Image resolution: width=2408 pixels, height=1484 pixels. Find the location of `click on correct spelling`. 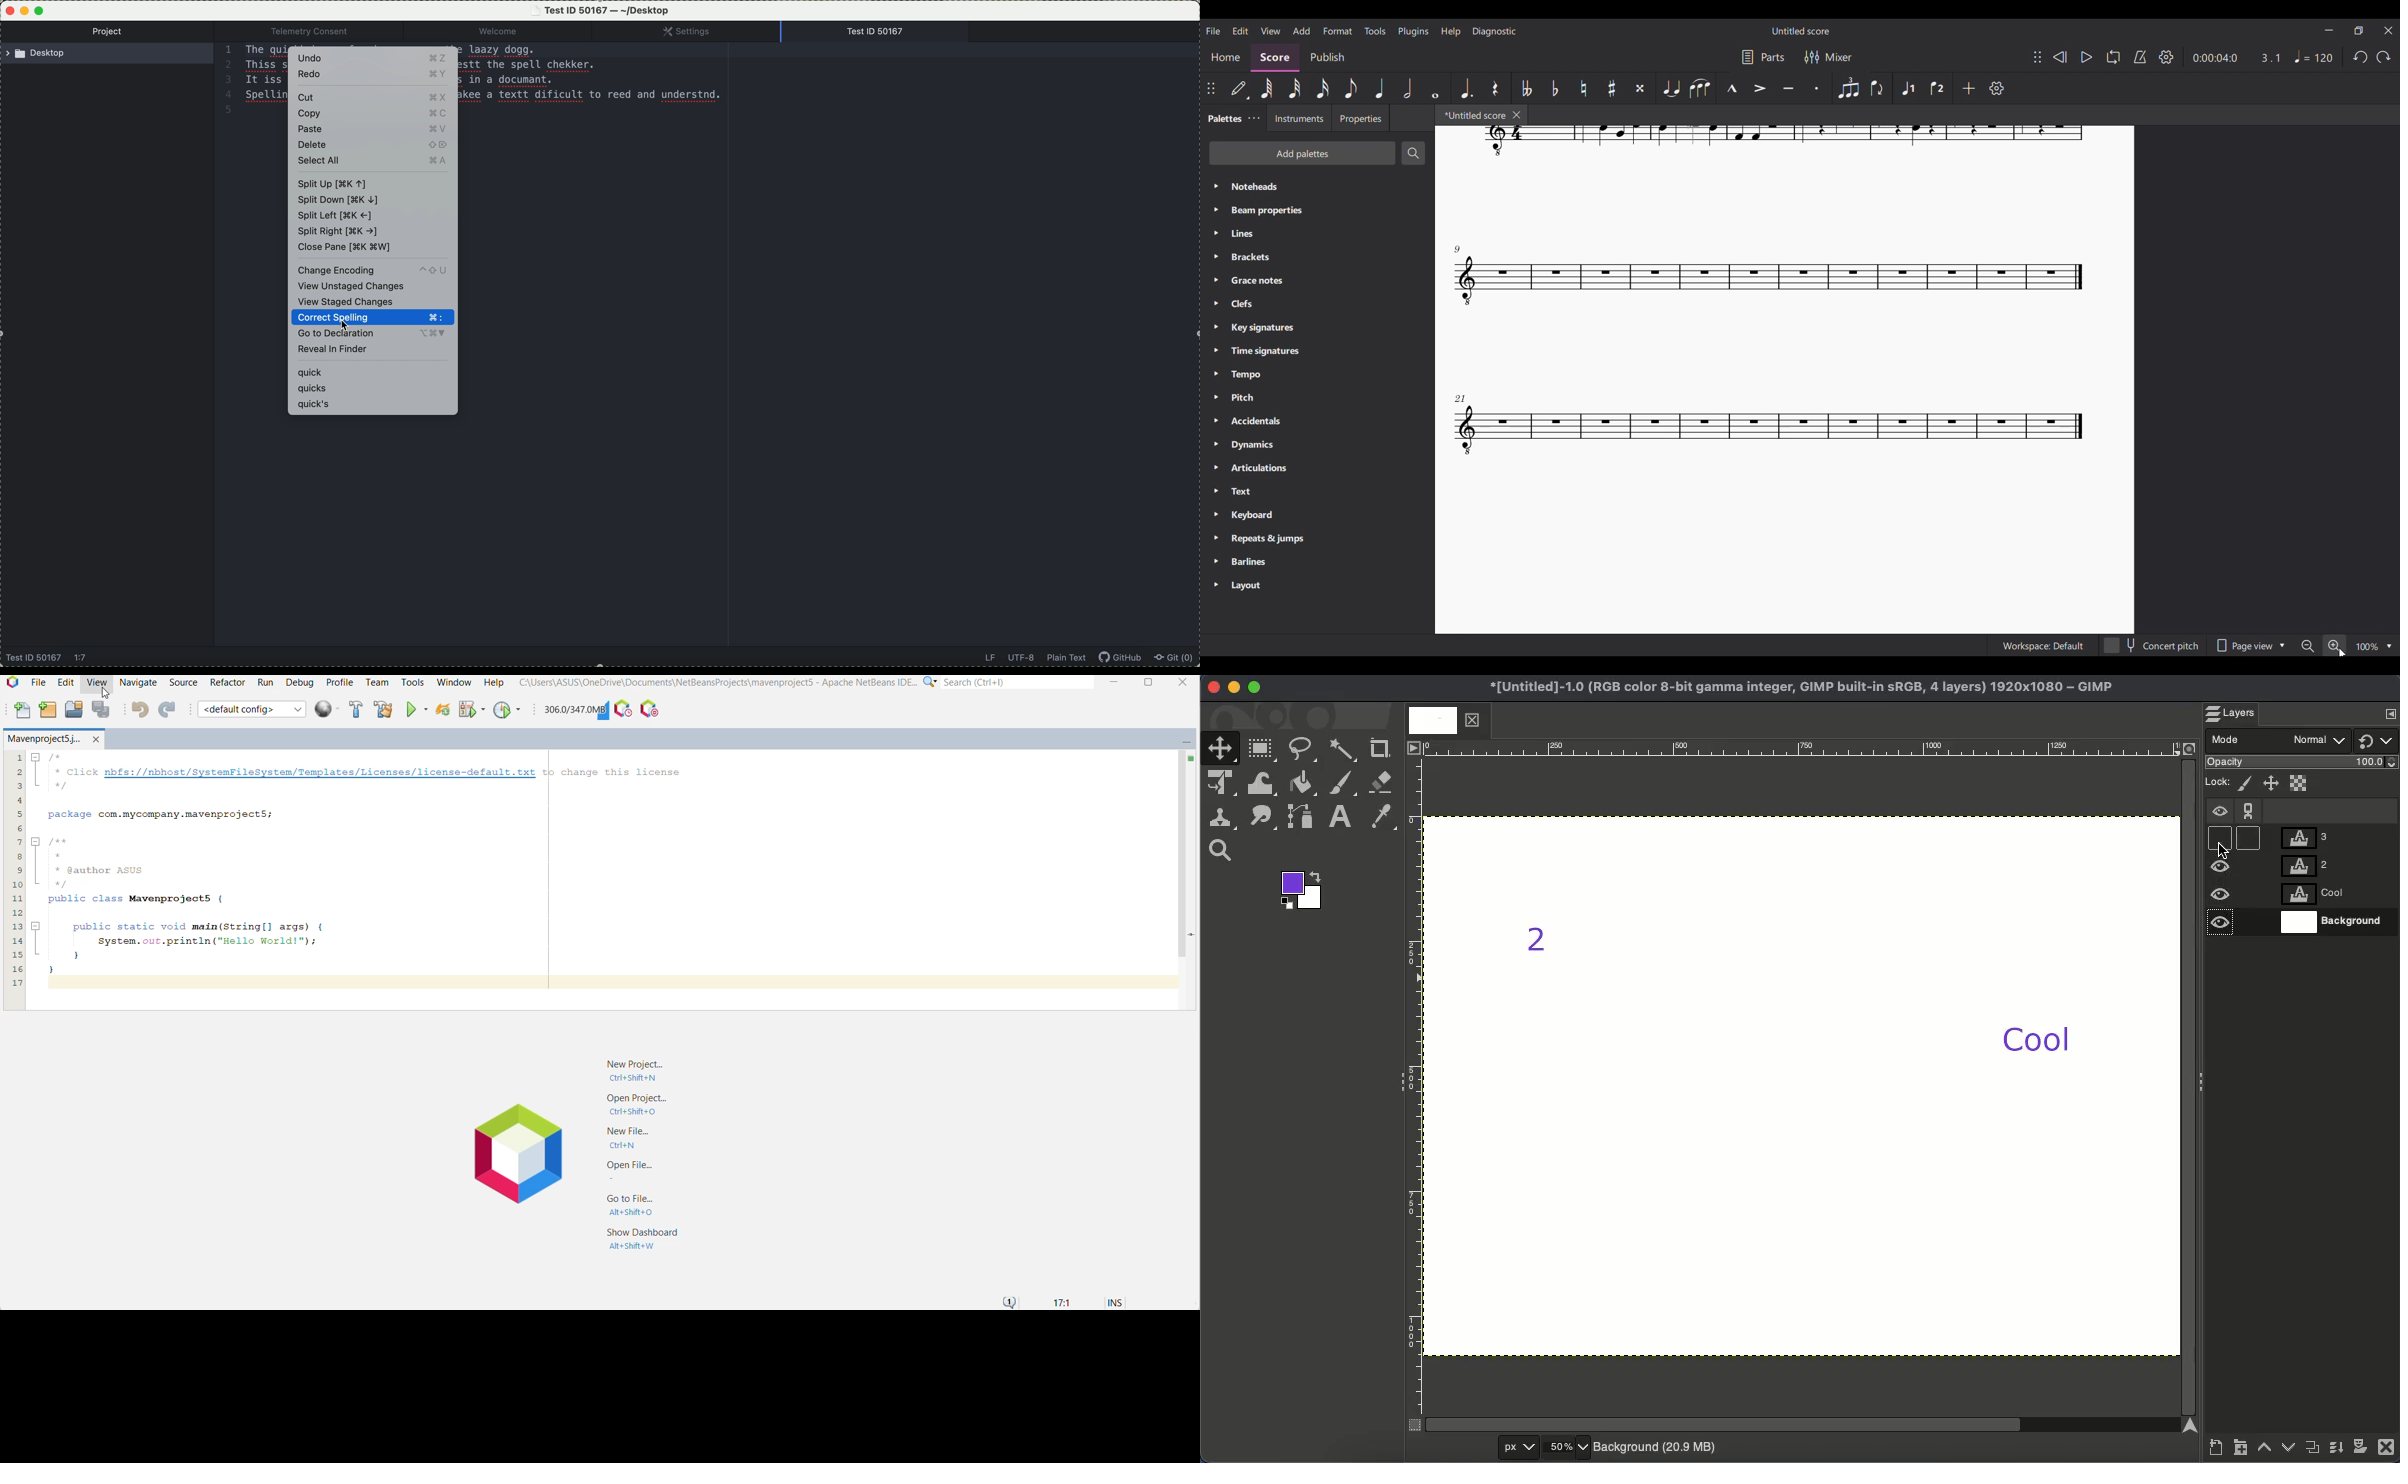

click on correct spelling is located at coordinates (374, 318).